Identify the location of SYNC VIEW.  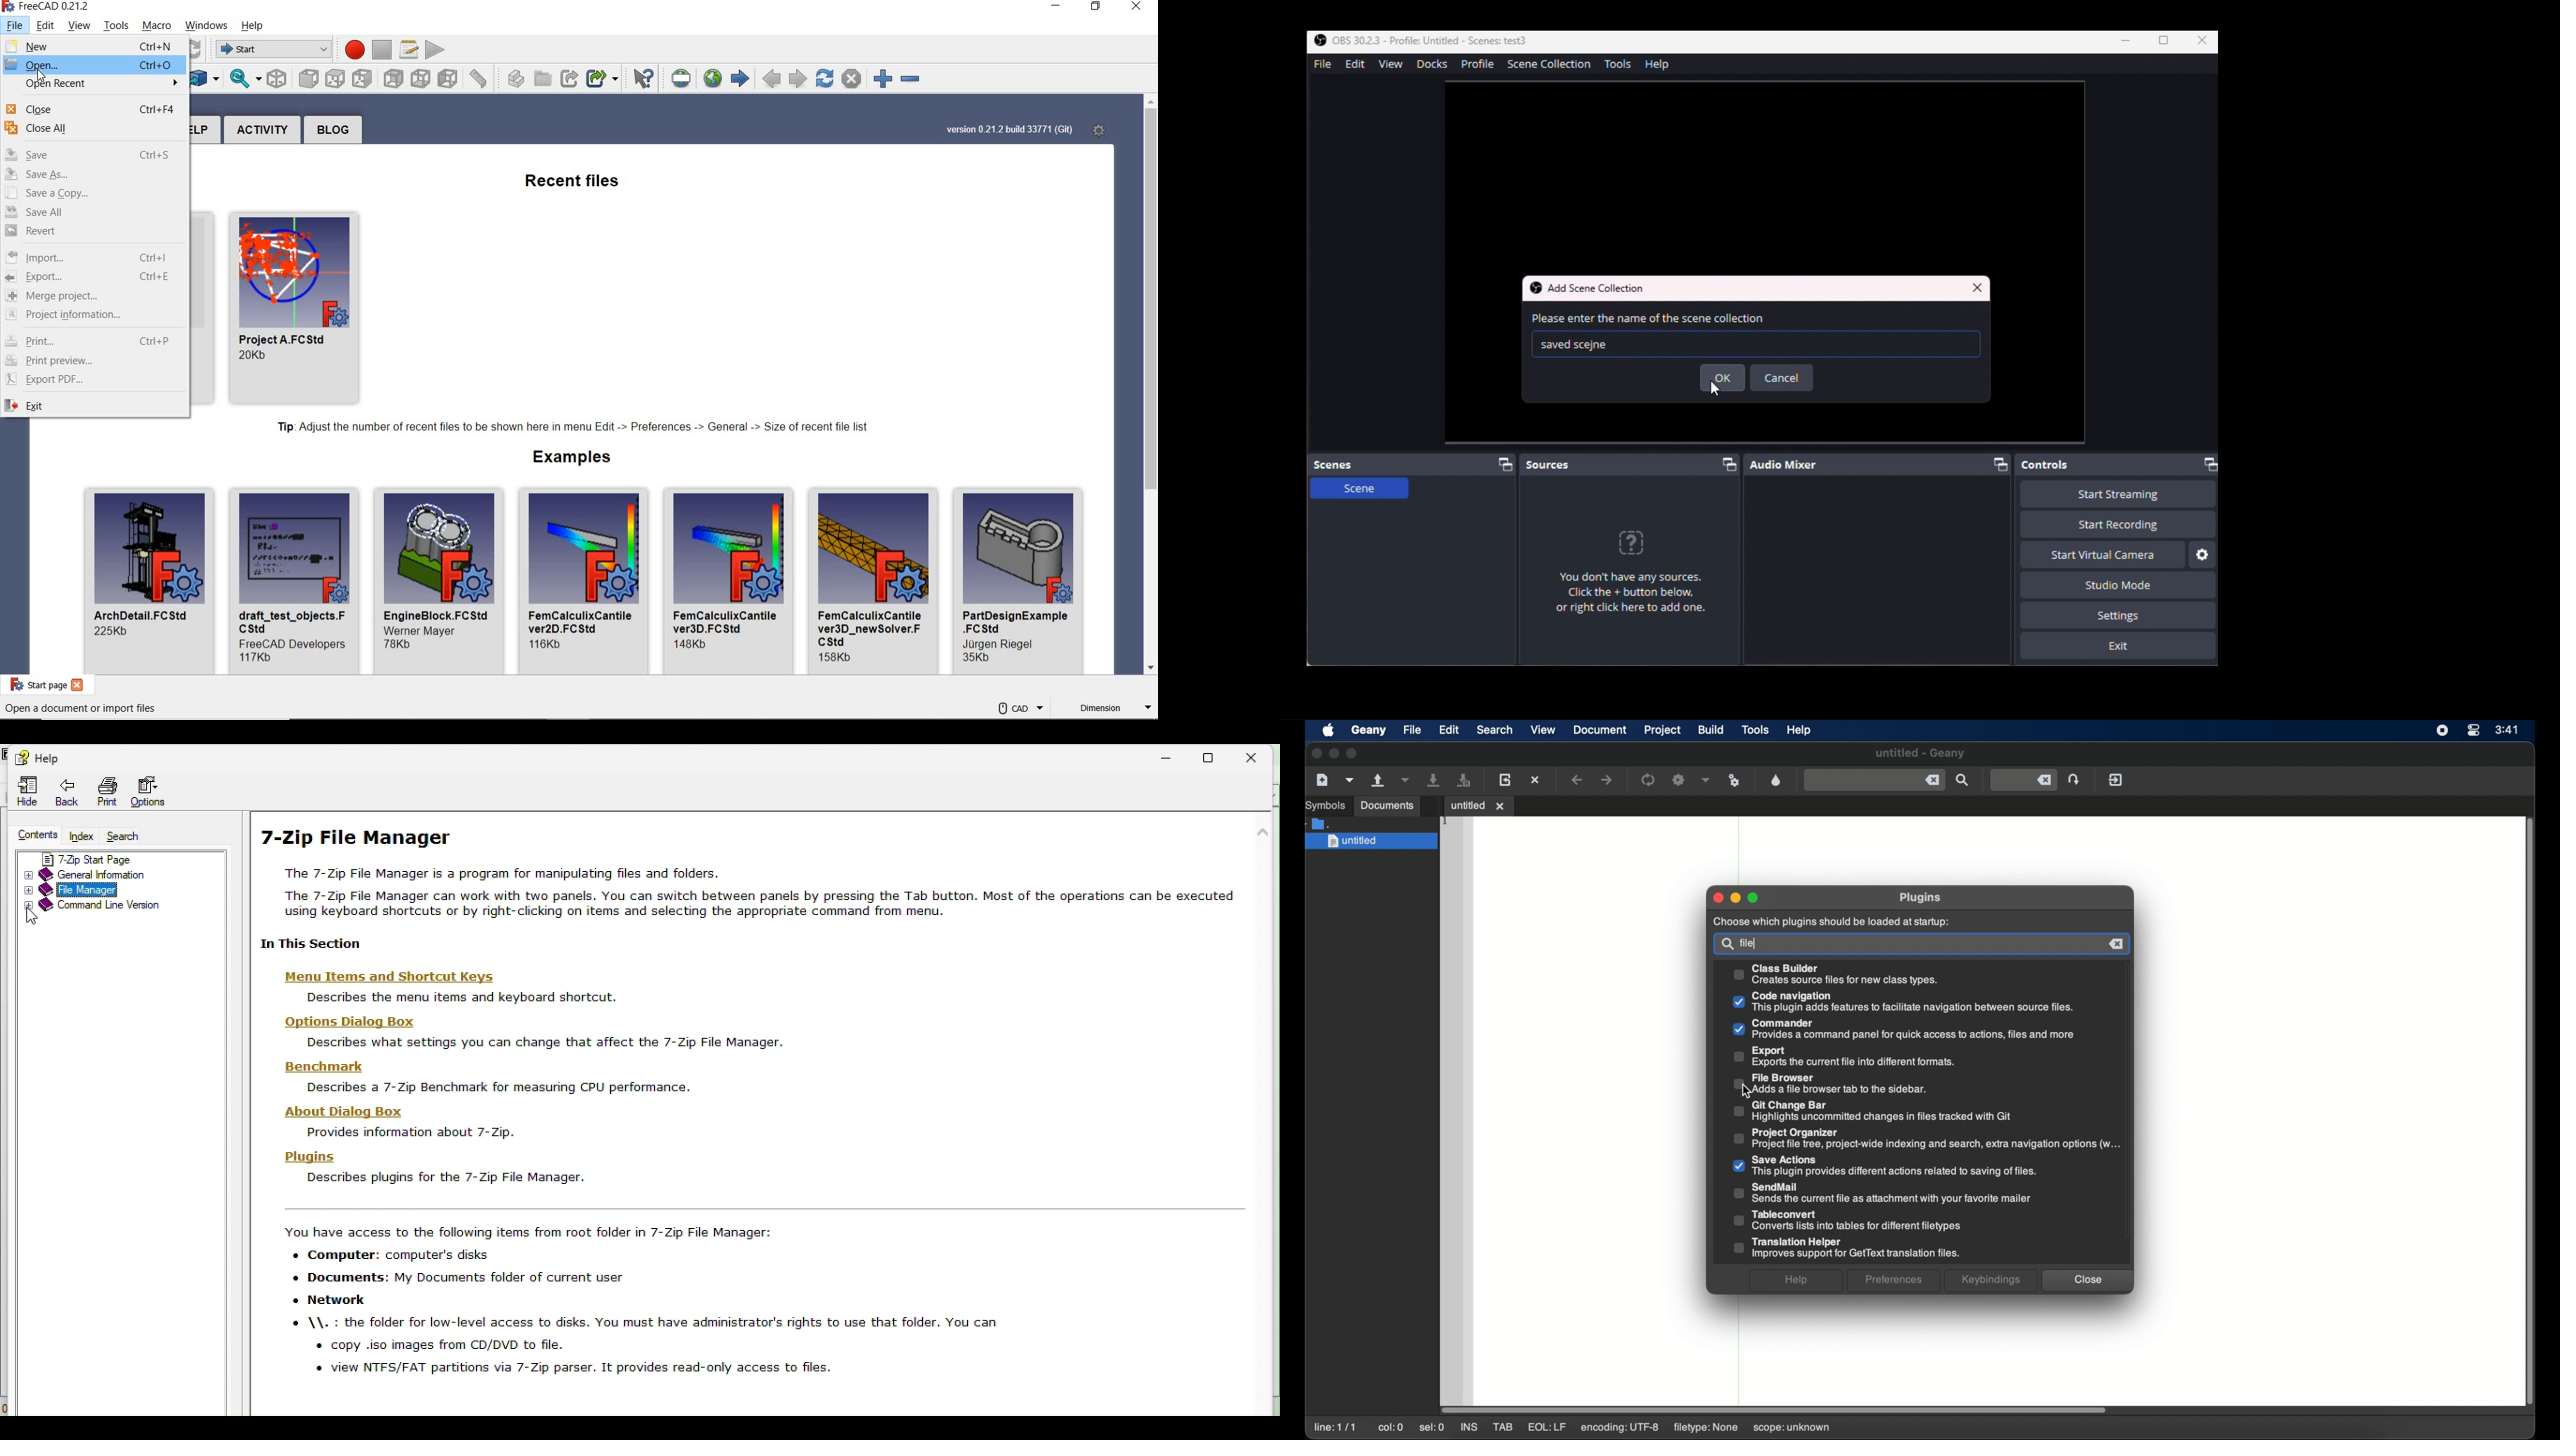
(245, 79).